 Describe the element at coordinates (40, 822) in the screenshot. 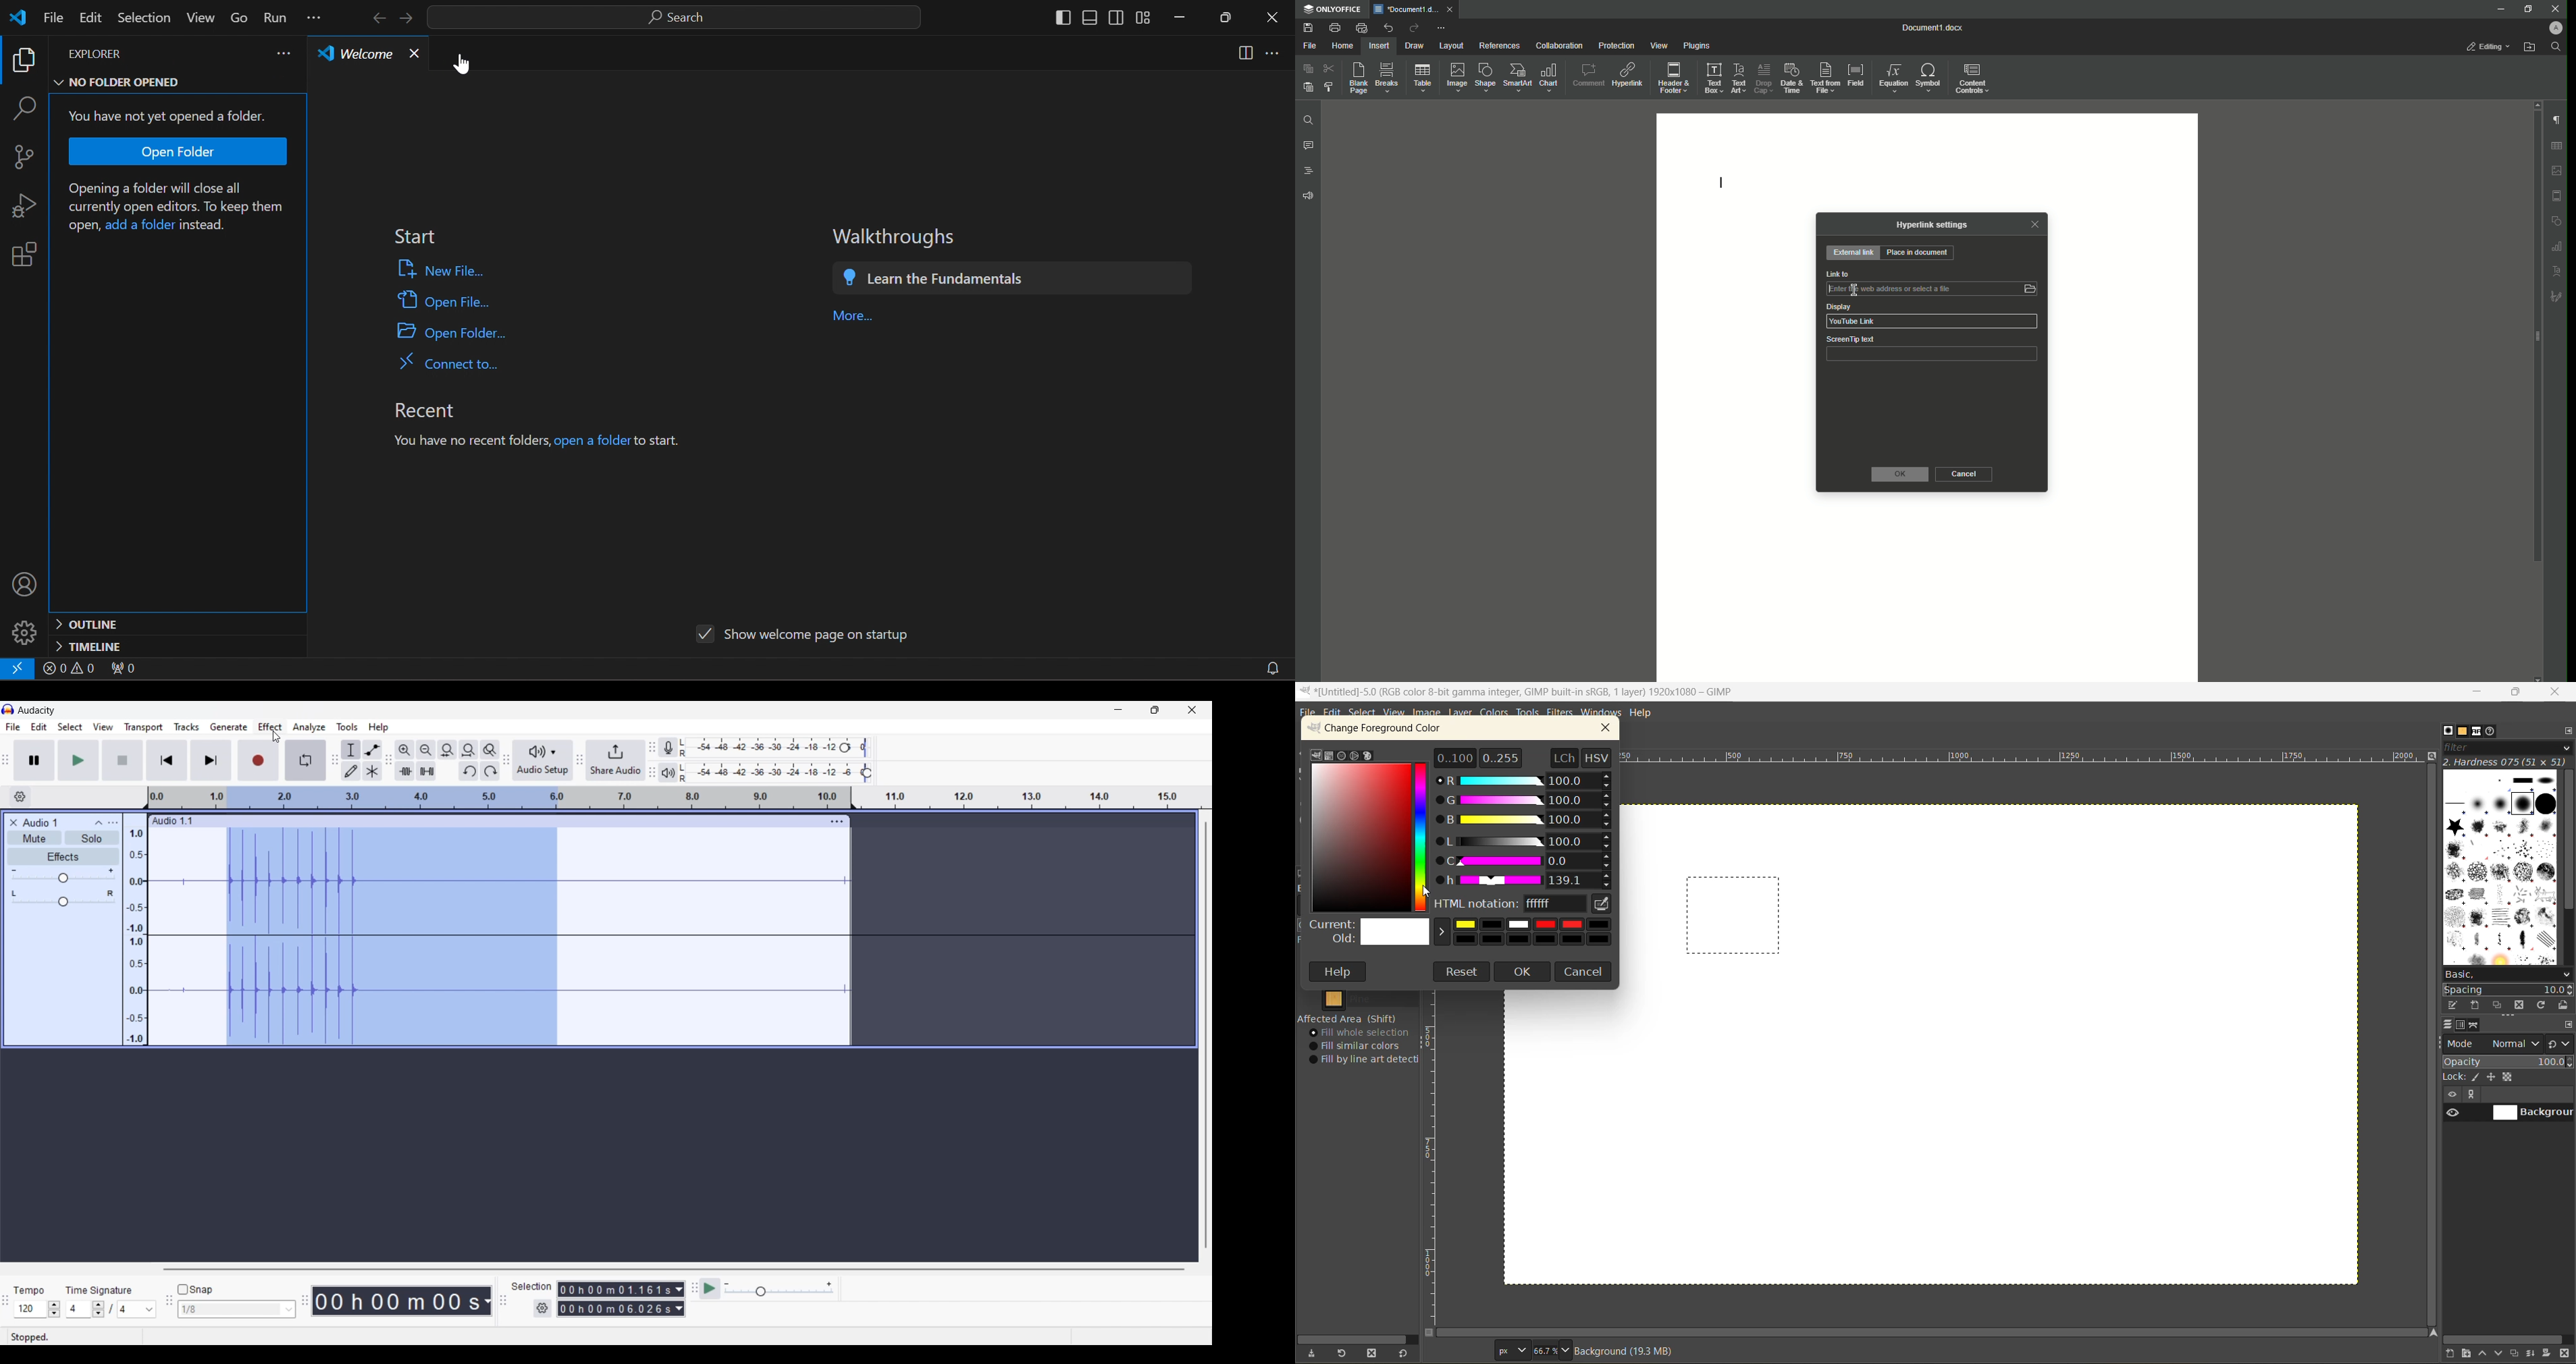

I see `Name of audio track` at that location.